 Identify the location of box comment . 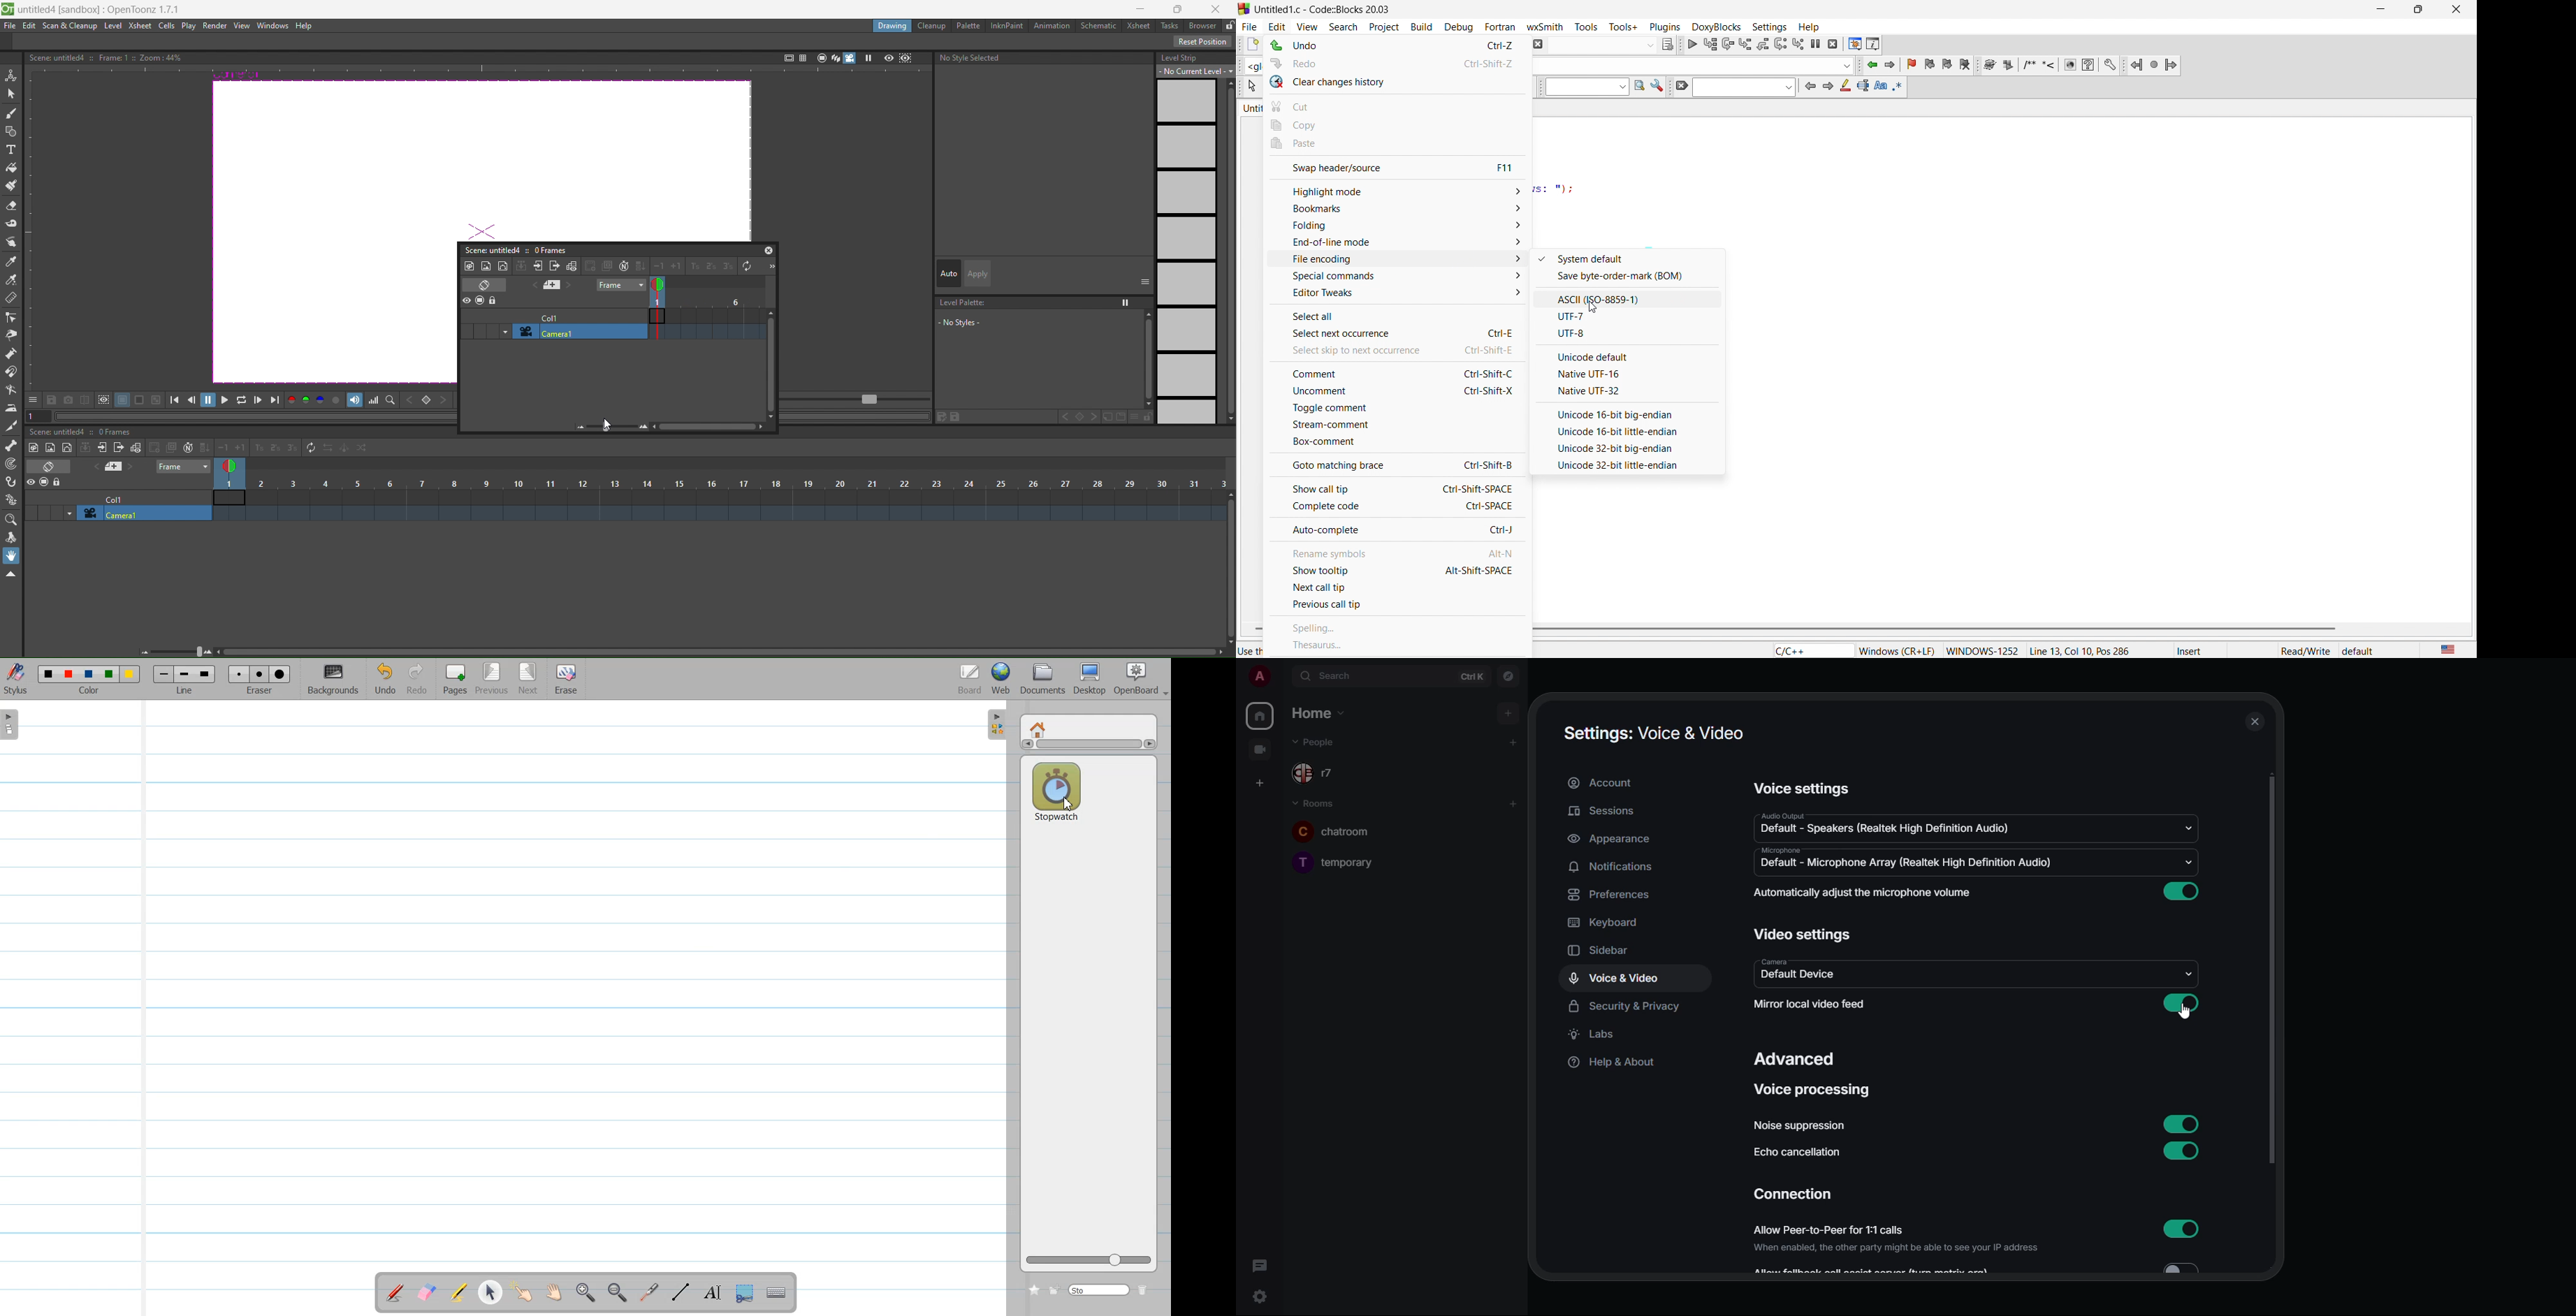
(1395, 443).